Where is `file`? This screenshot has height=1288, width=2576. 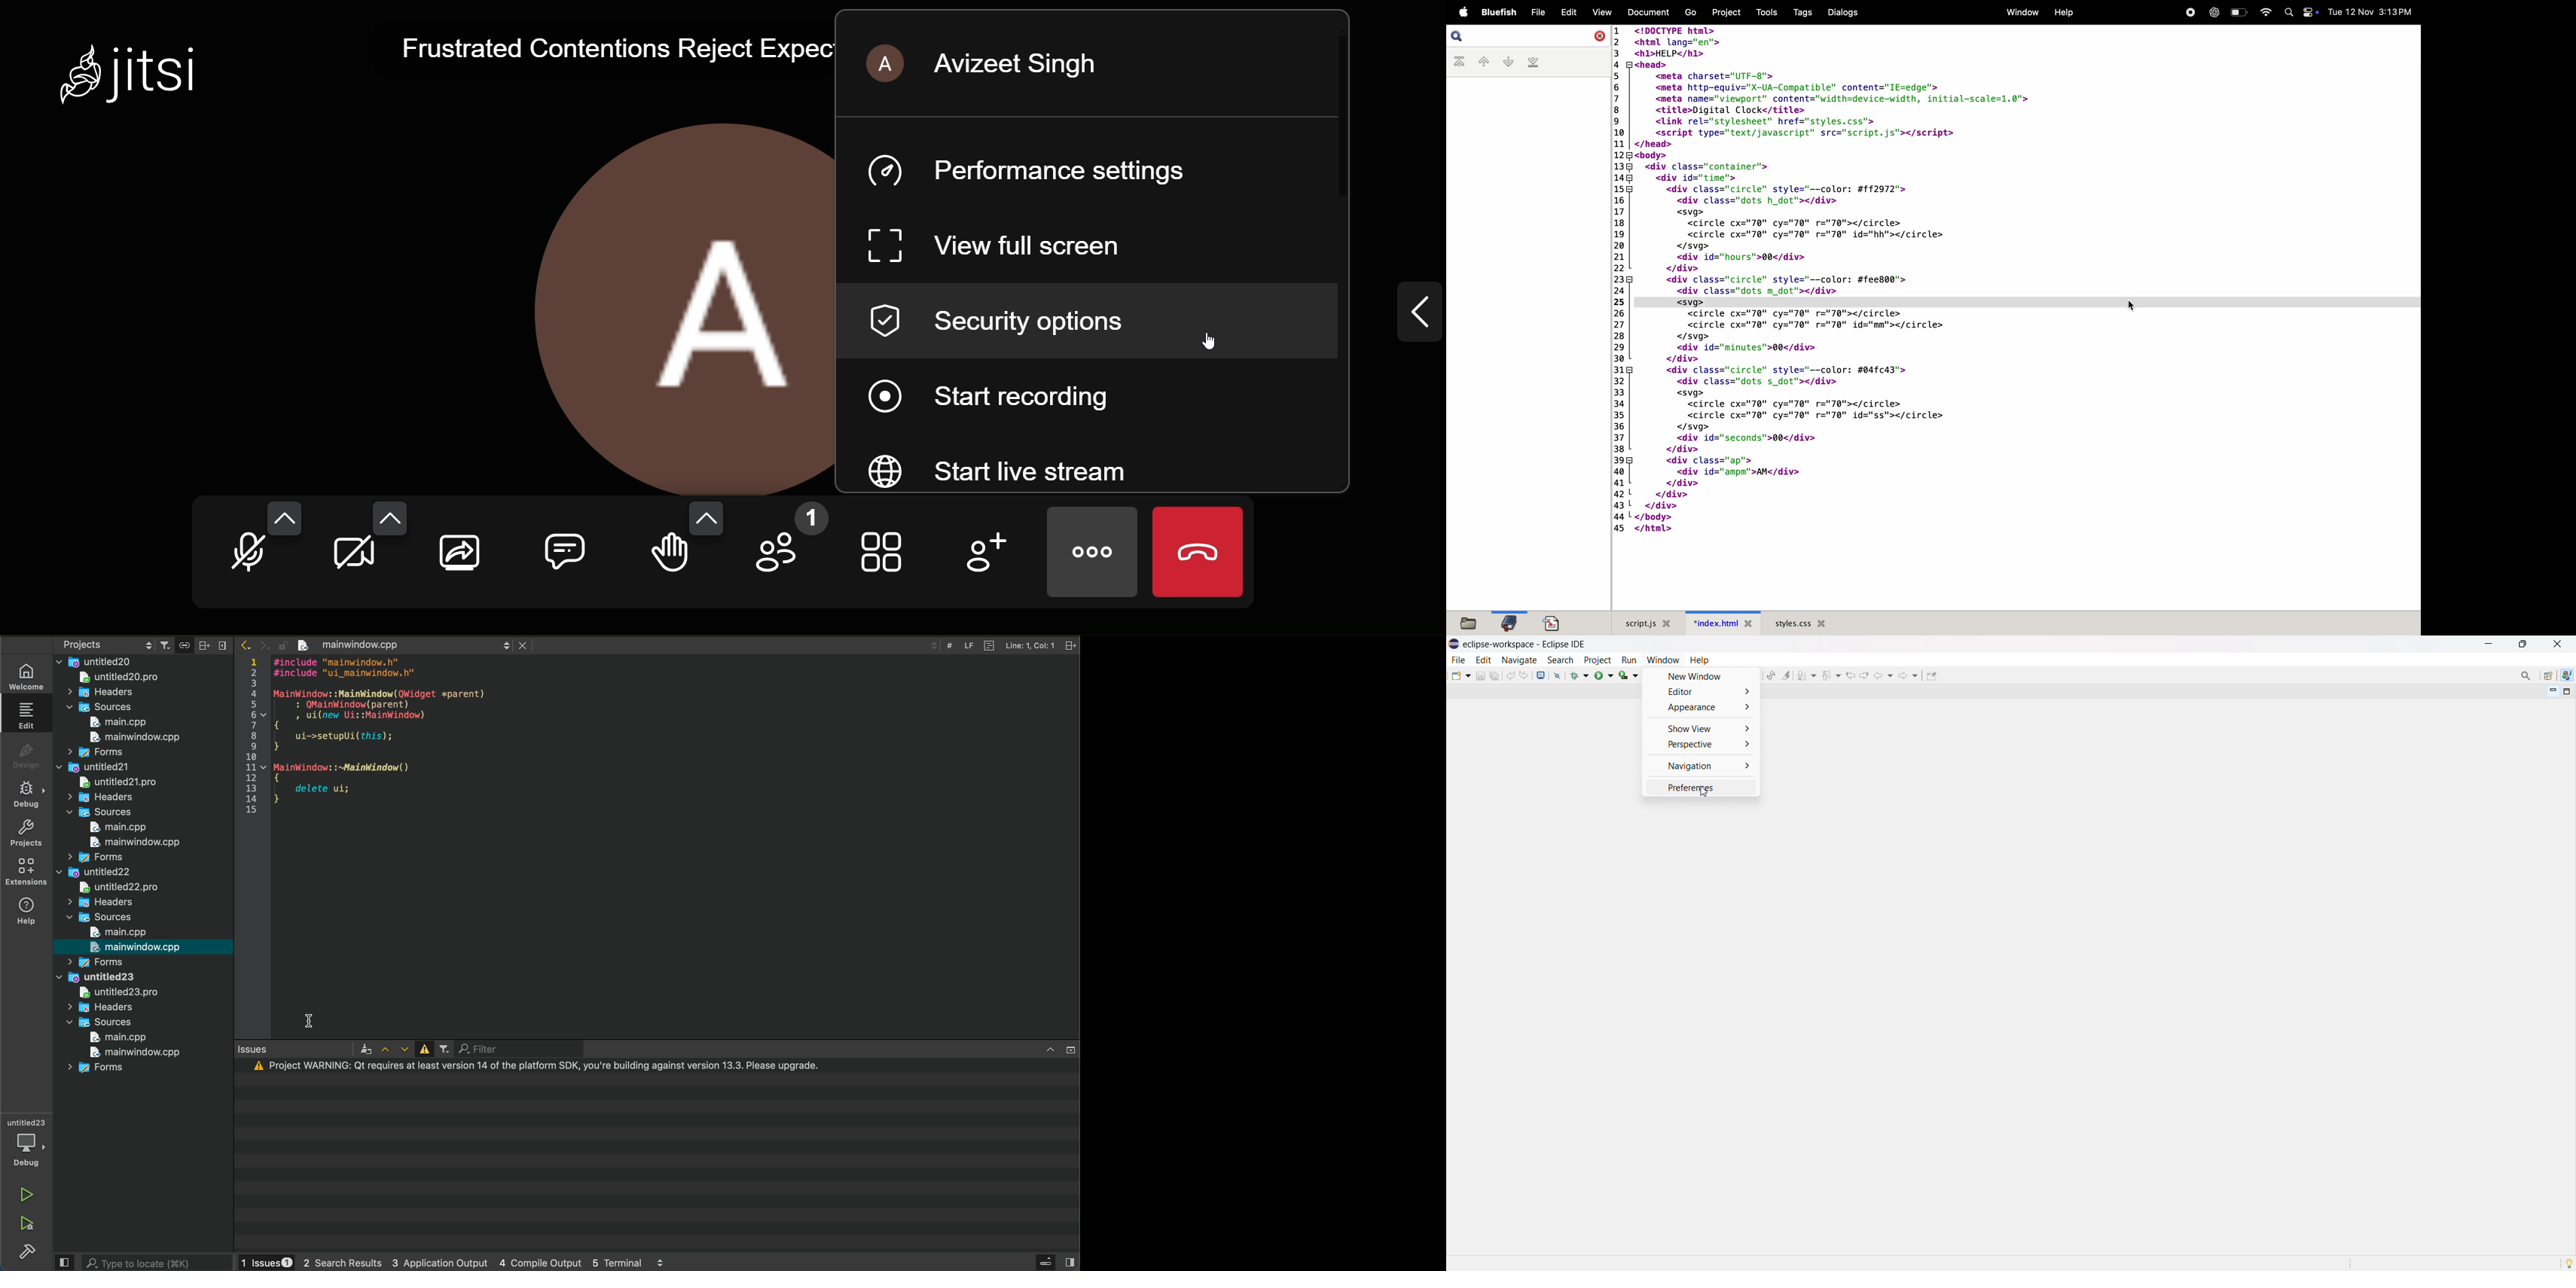
file is located at coordinates (1457, 660).